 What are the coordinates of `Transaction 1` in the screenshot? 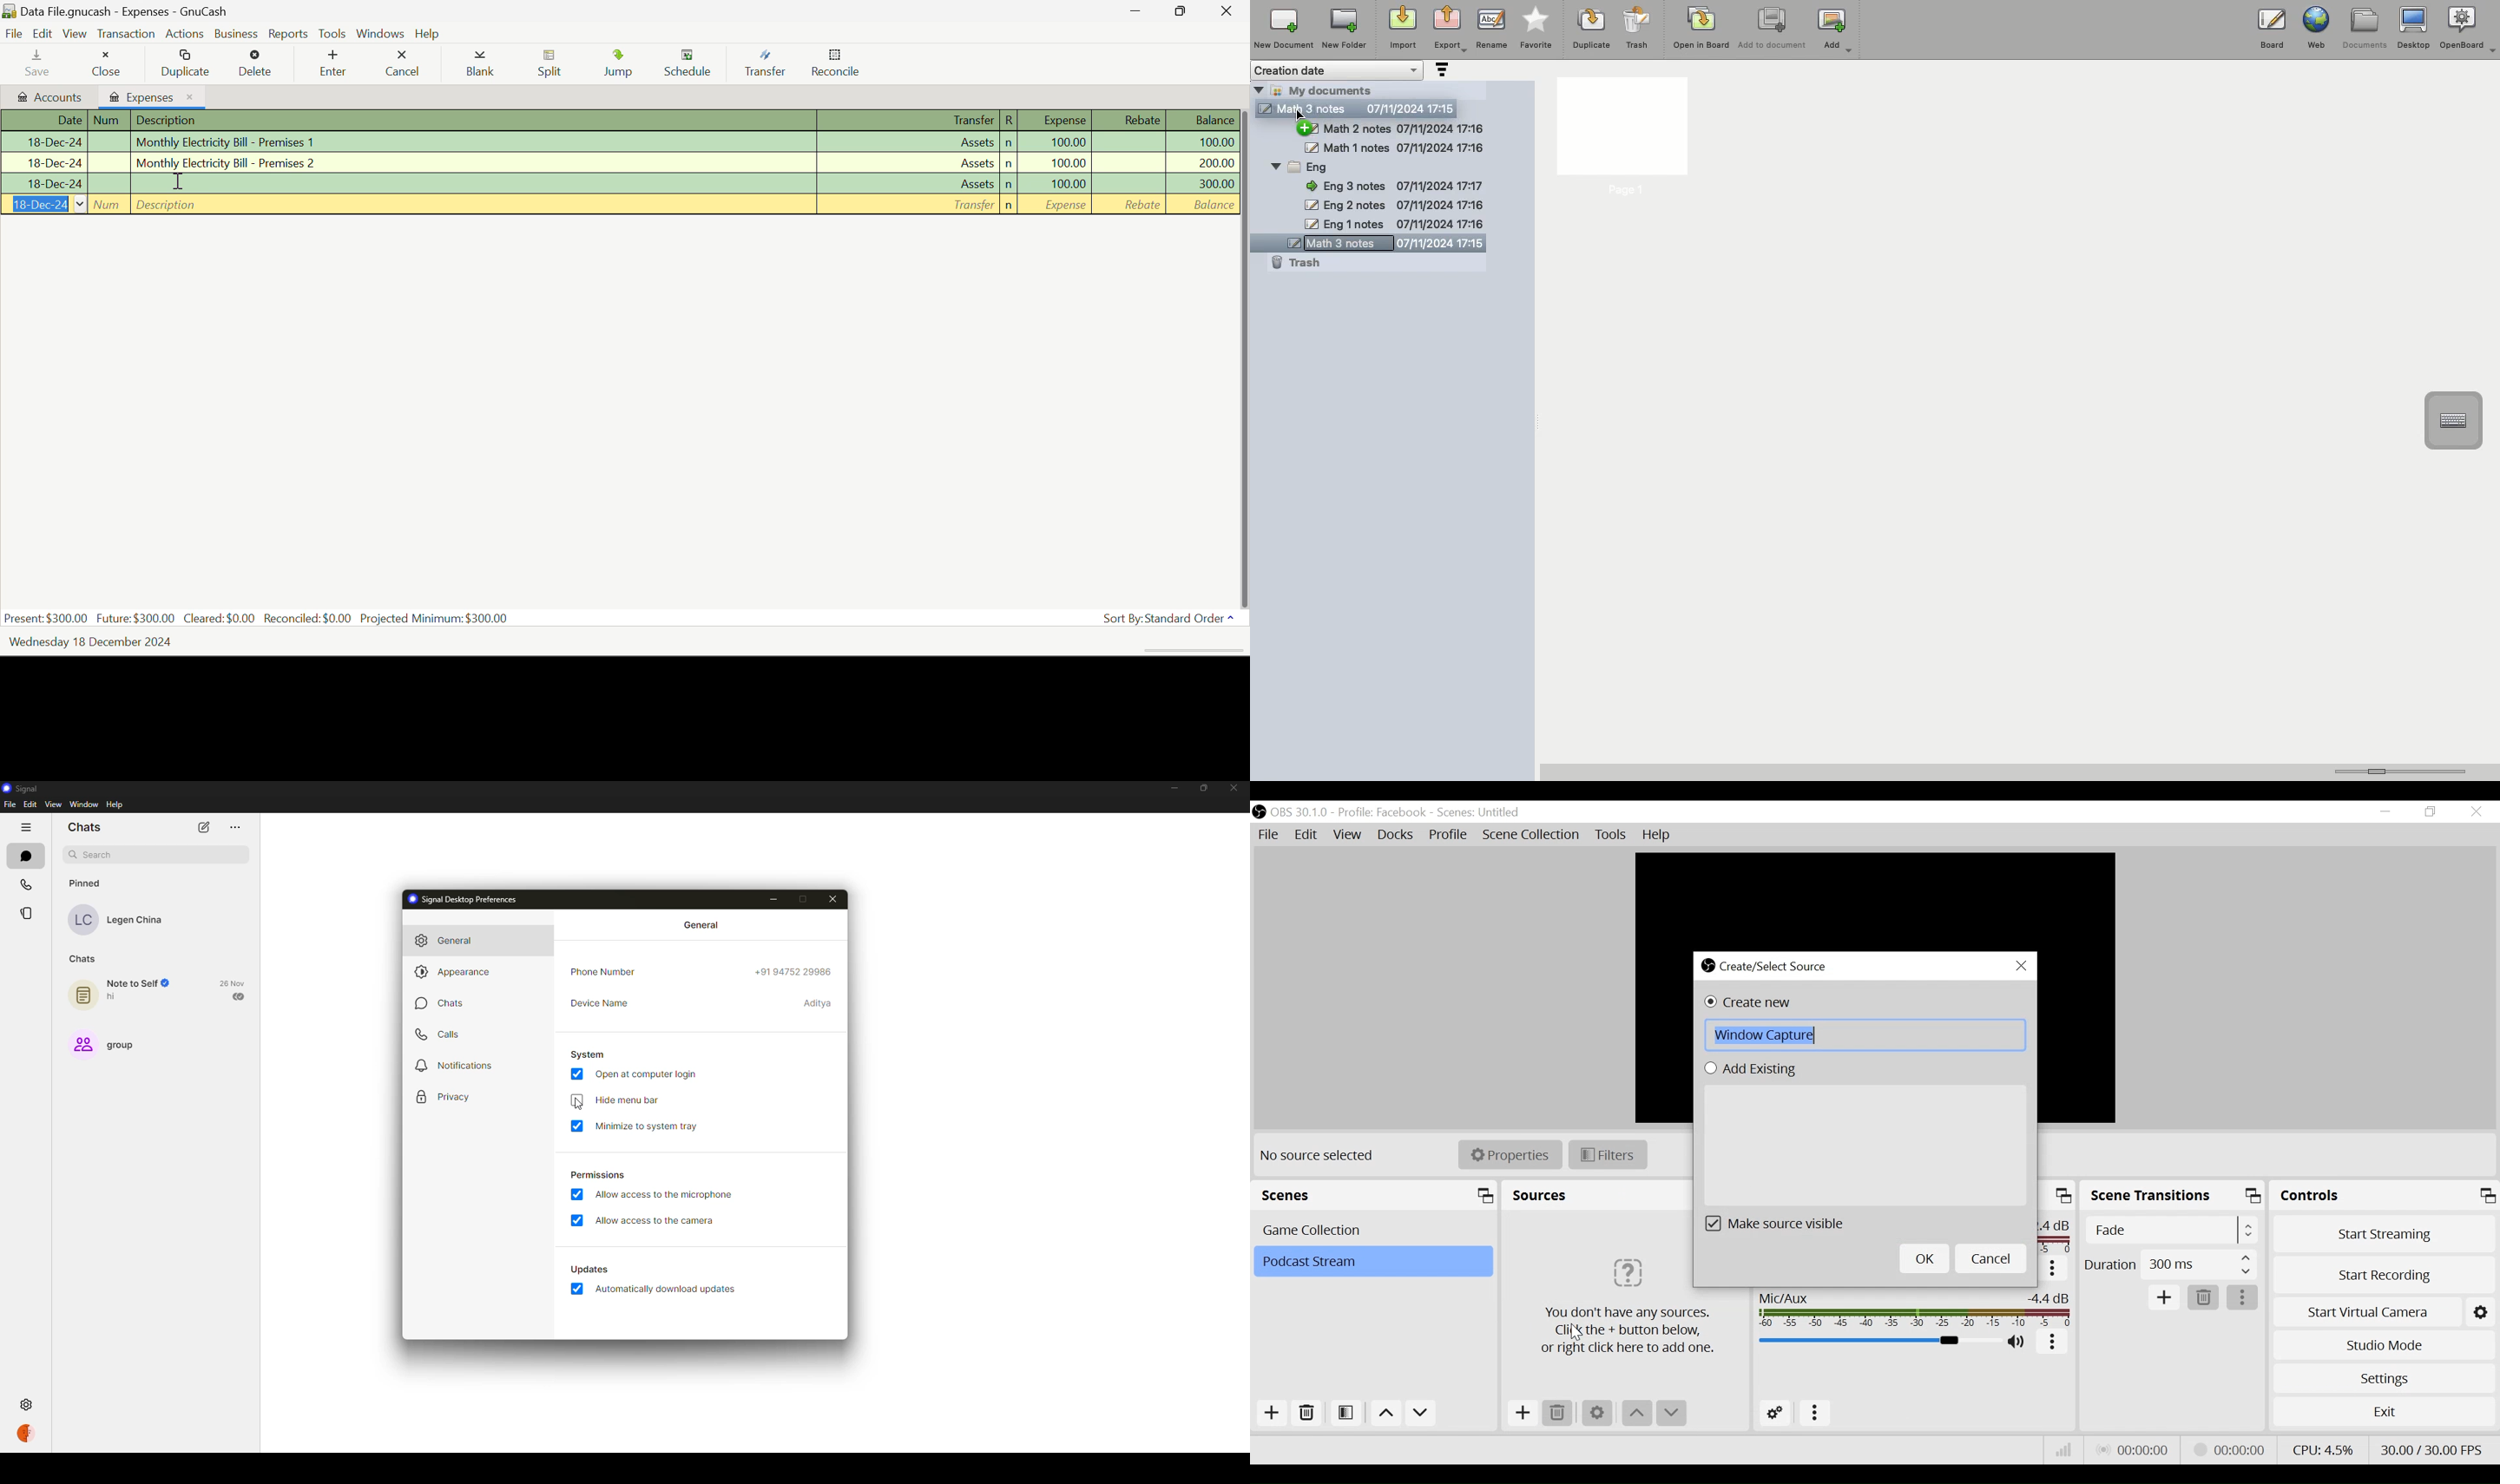 It's located at (624, 142).